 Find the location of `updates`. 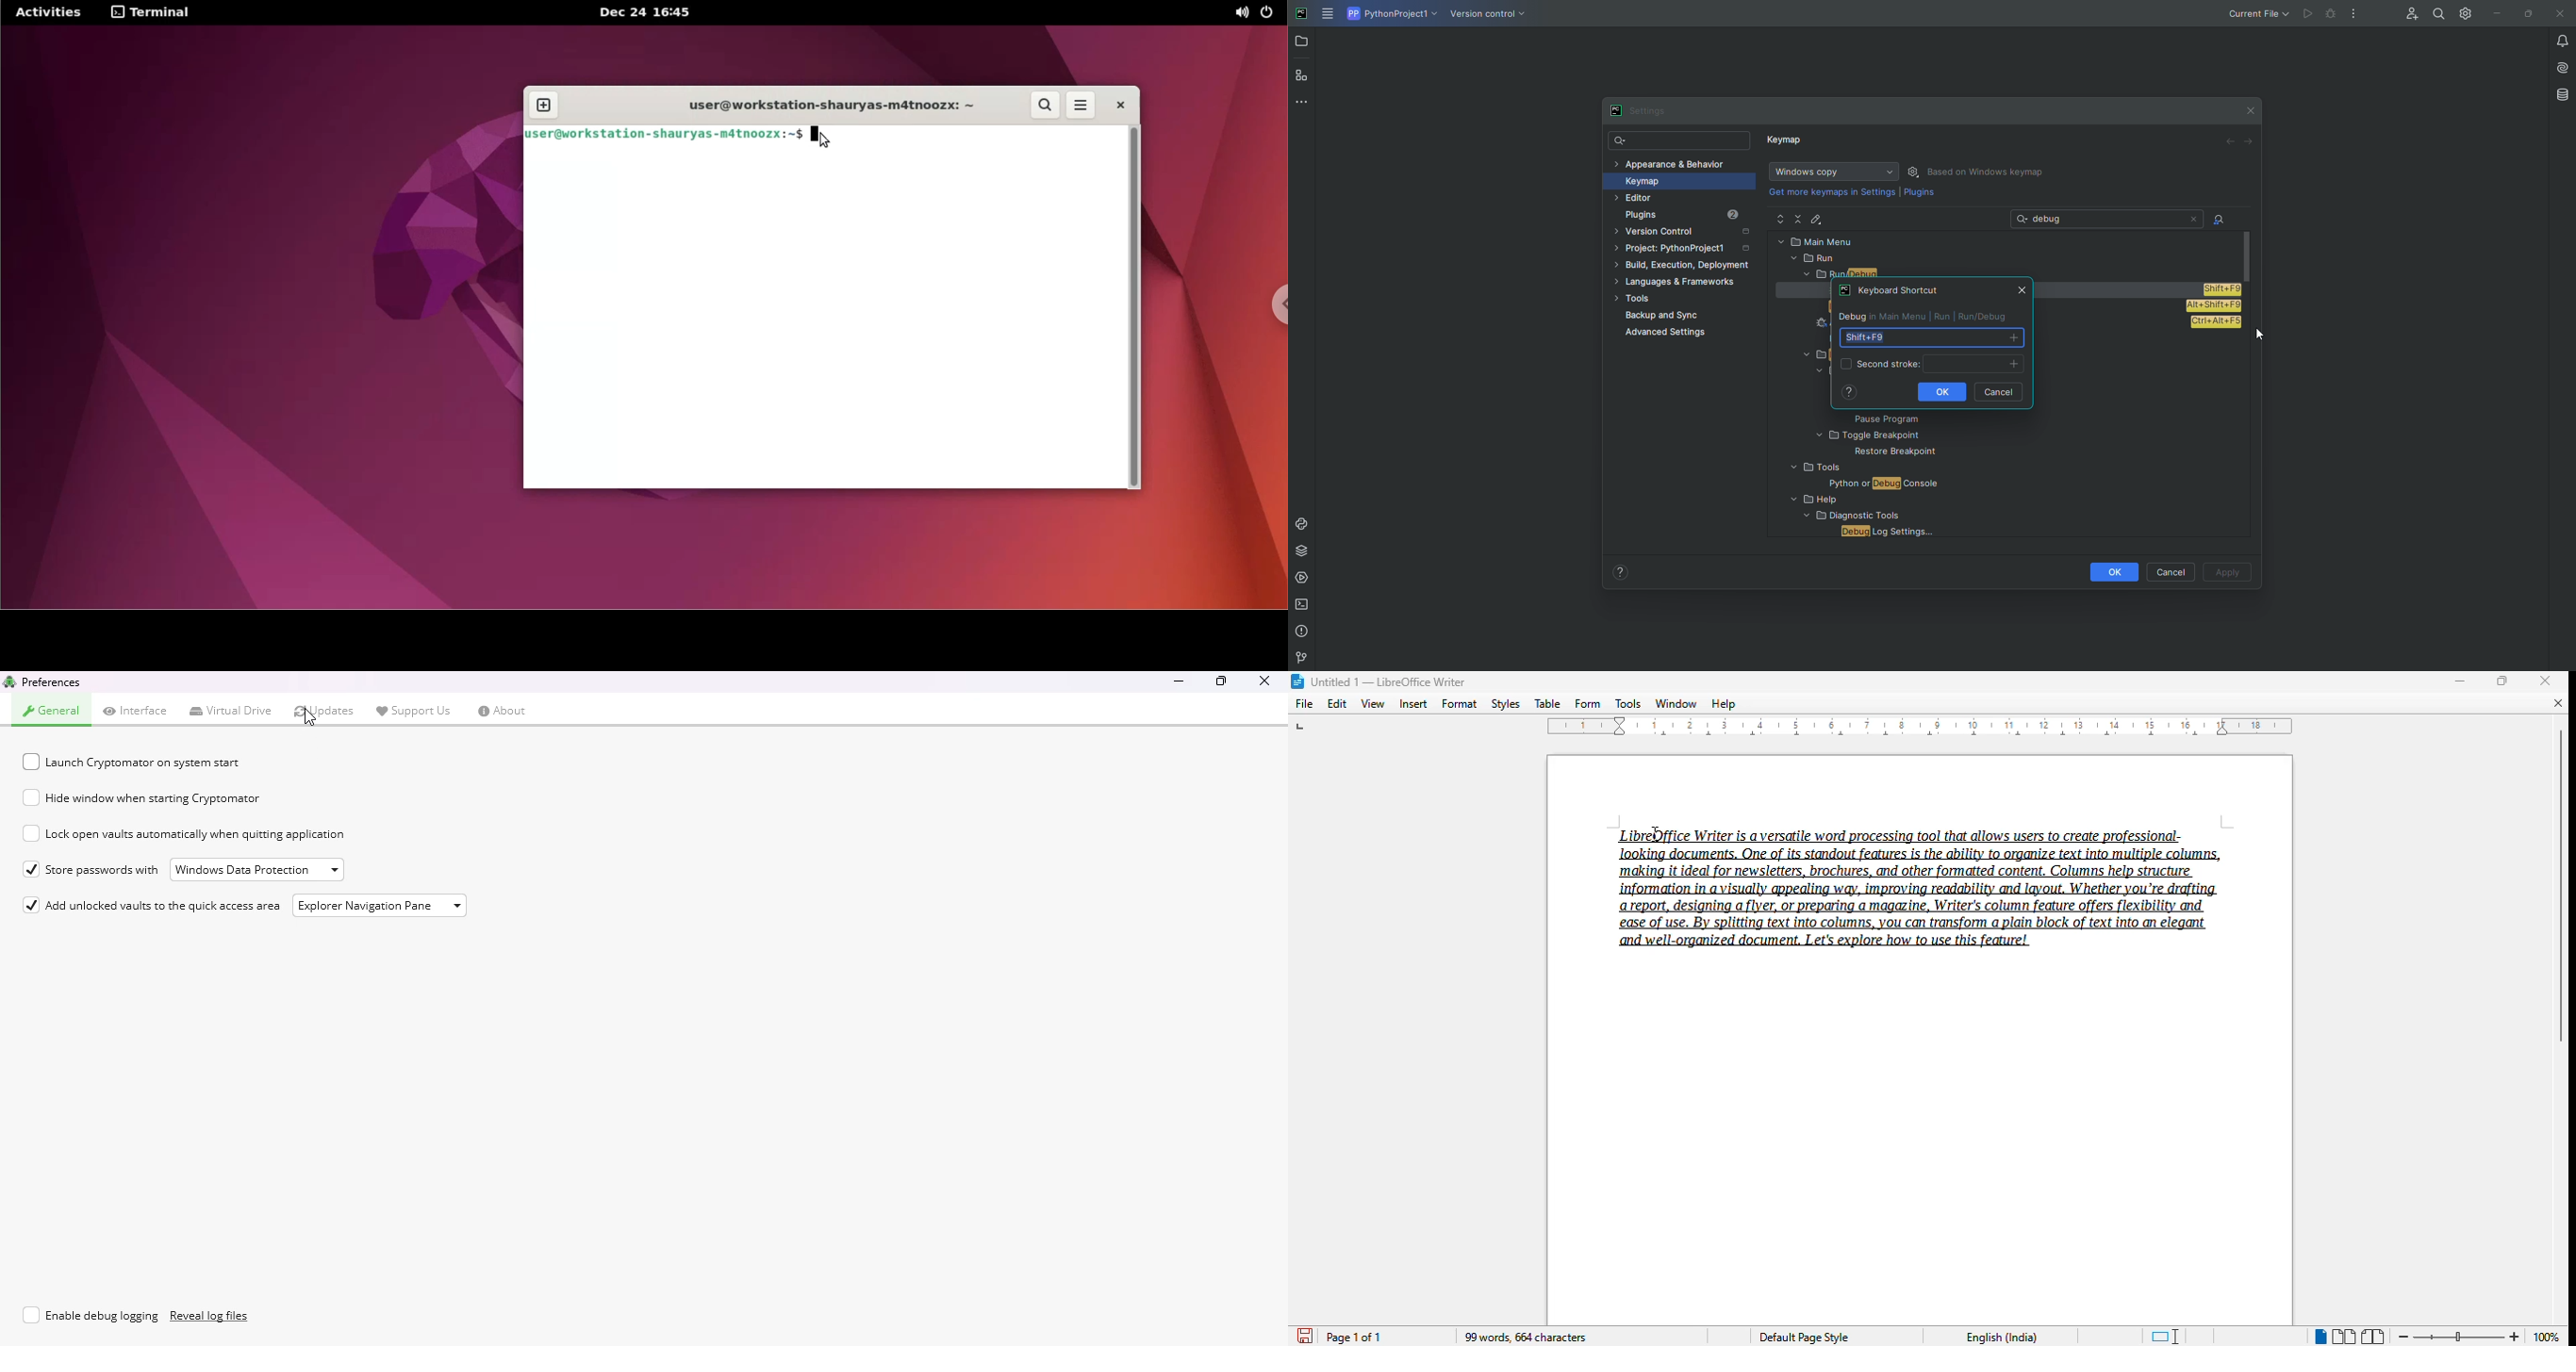

updates is located at coordinates (324, 711).